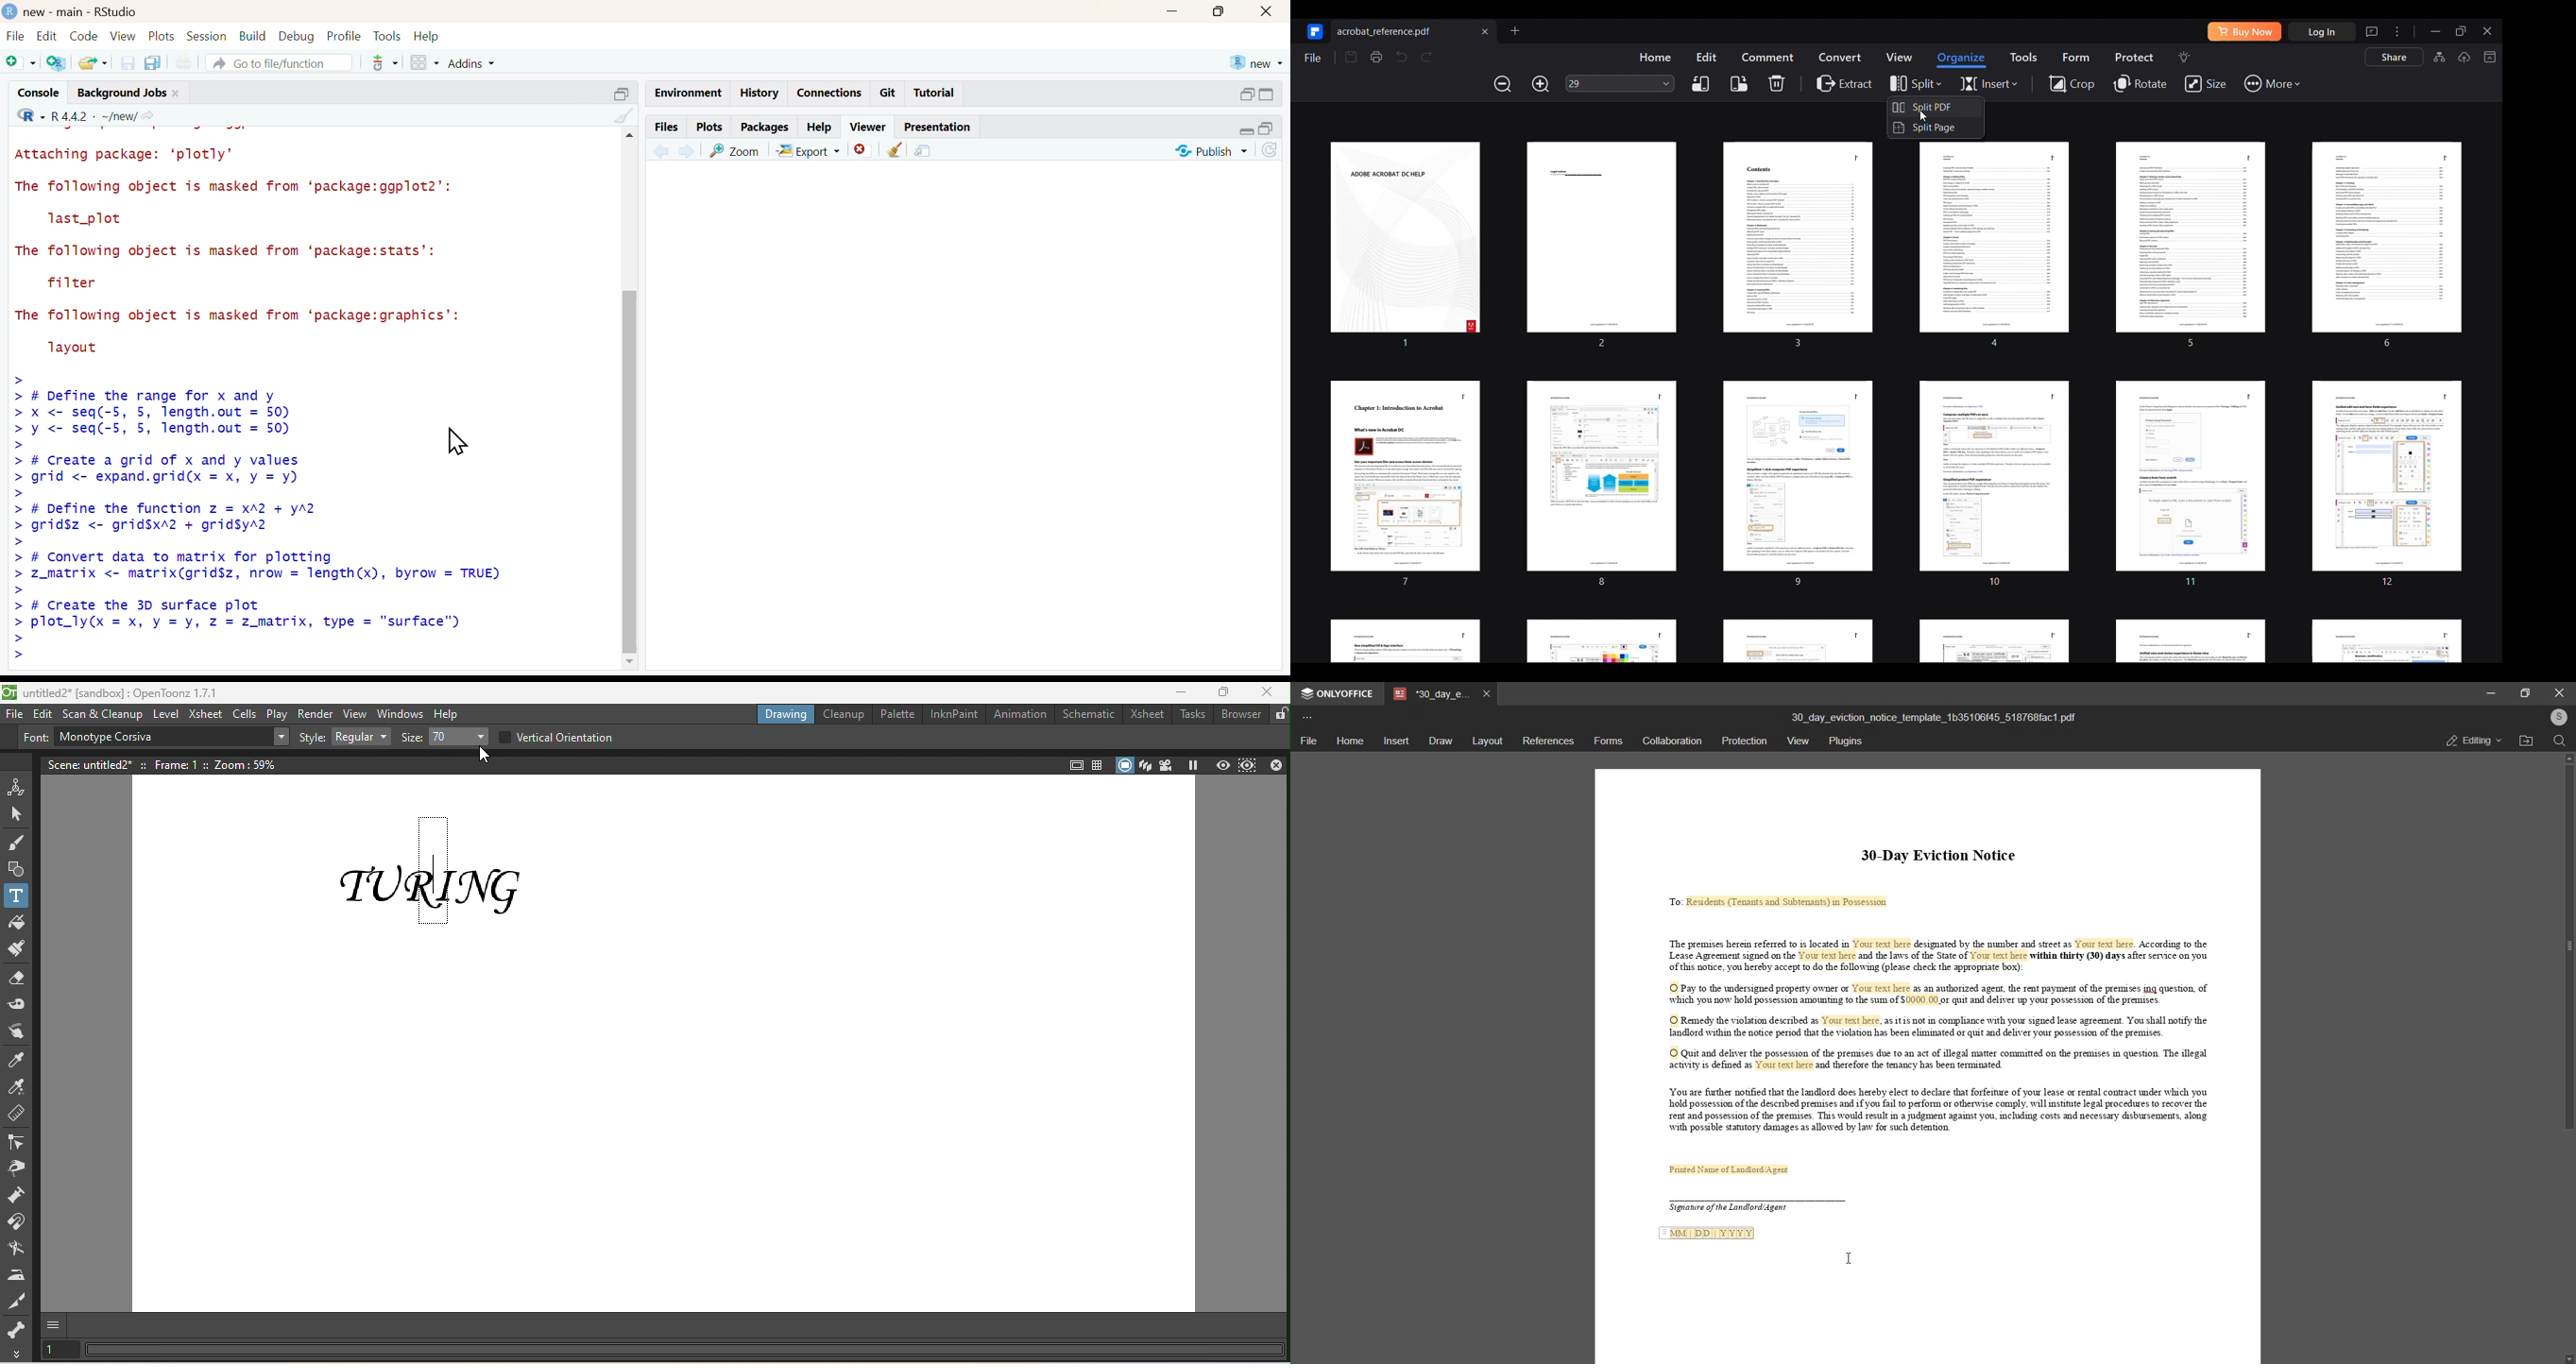 This screenshot has width=2576, height=1372. What do you see at coordinates (925, 152) in the screenshot?
I see `show in new window` at bounding box center [925, 152].